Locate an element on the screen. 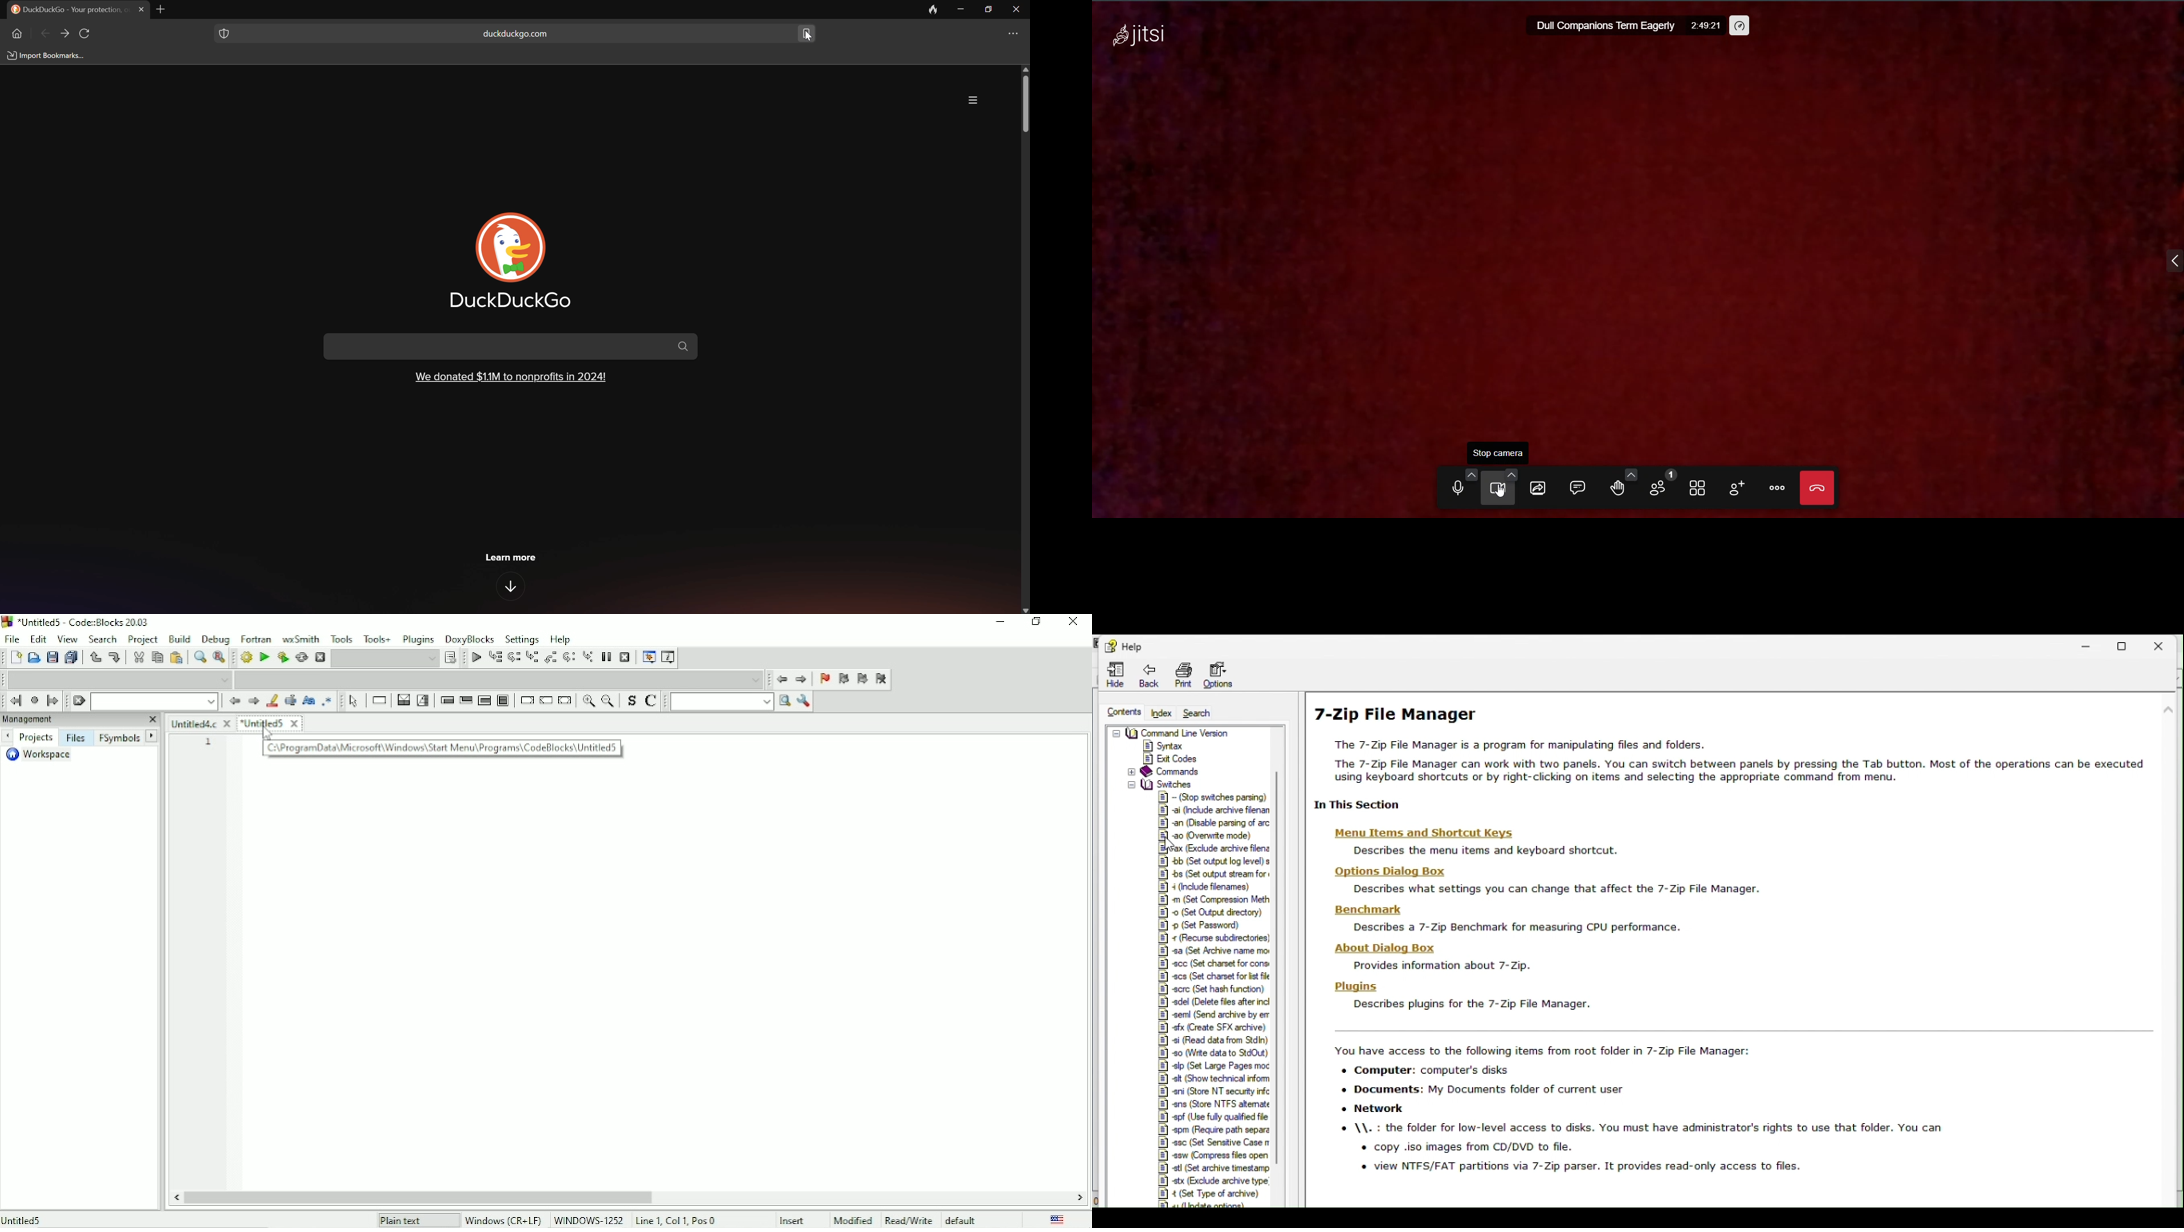  cursor is located at coordinates (806, 38).